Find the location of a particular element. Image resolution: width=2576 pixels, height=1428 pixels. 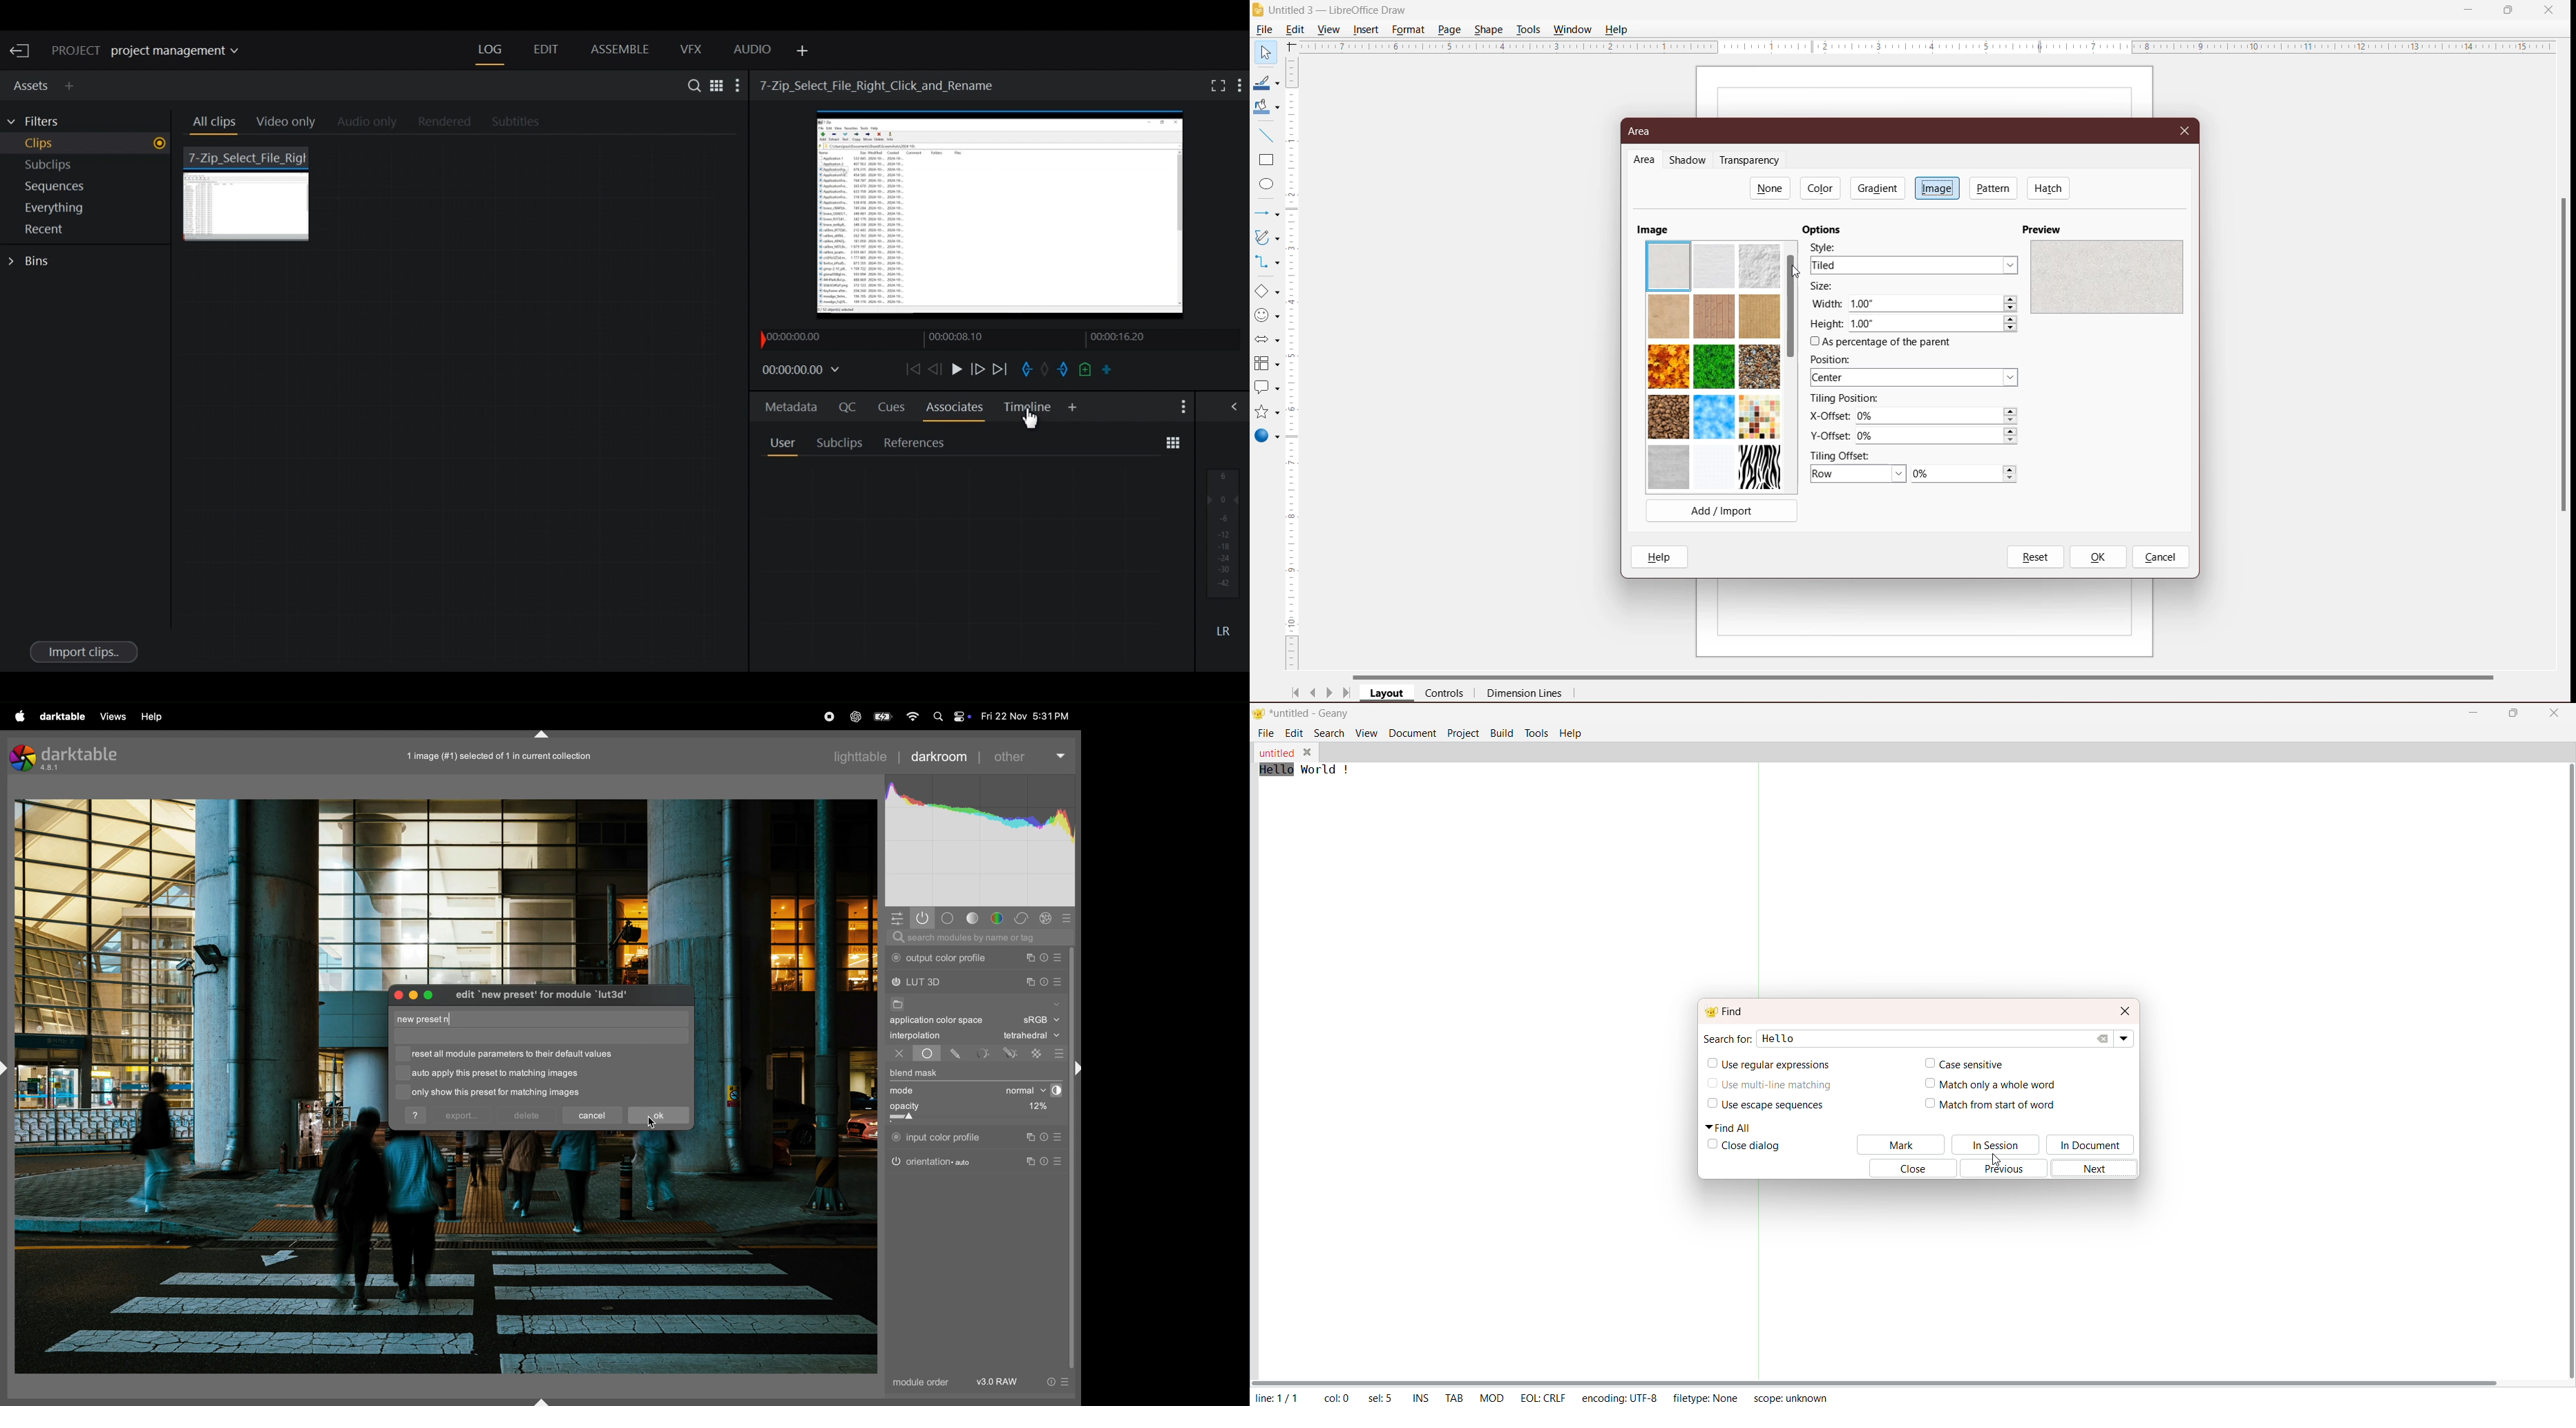

darktable is located at coordinates (59, 715).